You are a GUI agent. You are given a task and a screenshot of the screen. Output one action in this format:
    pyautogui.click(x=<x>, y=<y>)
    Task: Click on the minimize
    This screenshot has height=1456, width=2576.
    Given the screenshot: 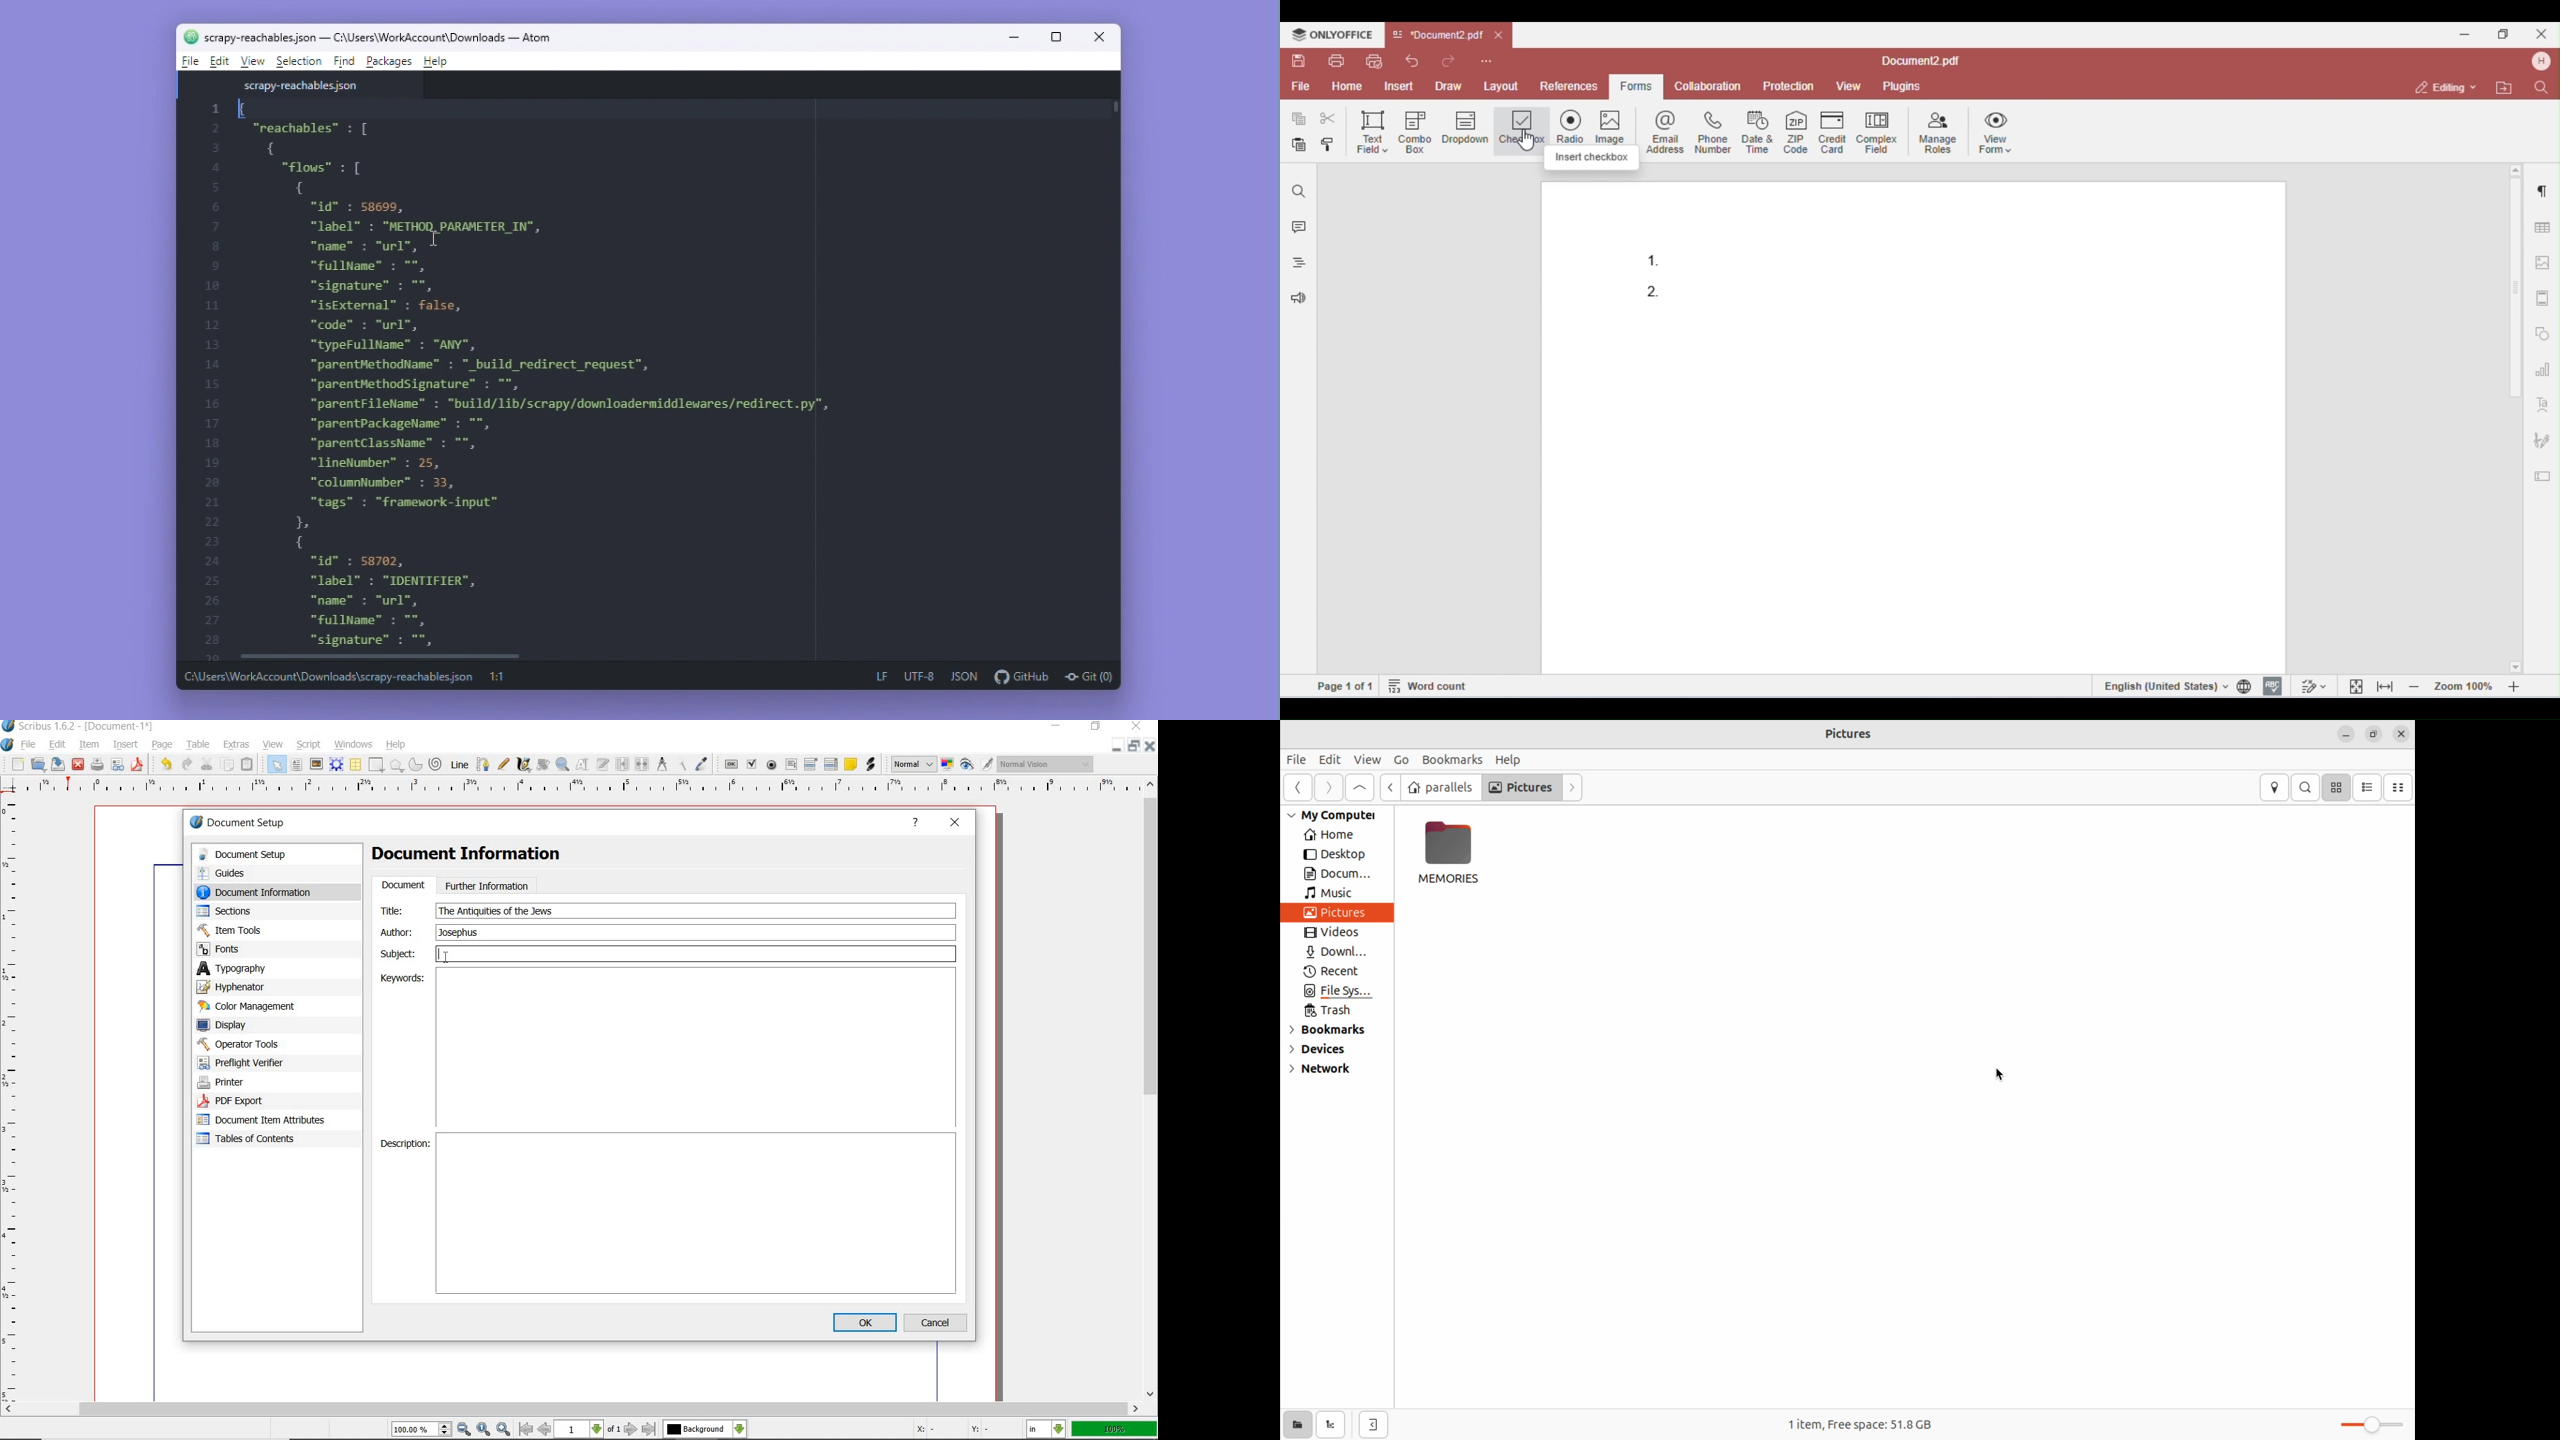 What is the action you would take?
    pyautogui.click(x=2346, y=734)
    